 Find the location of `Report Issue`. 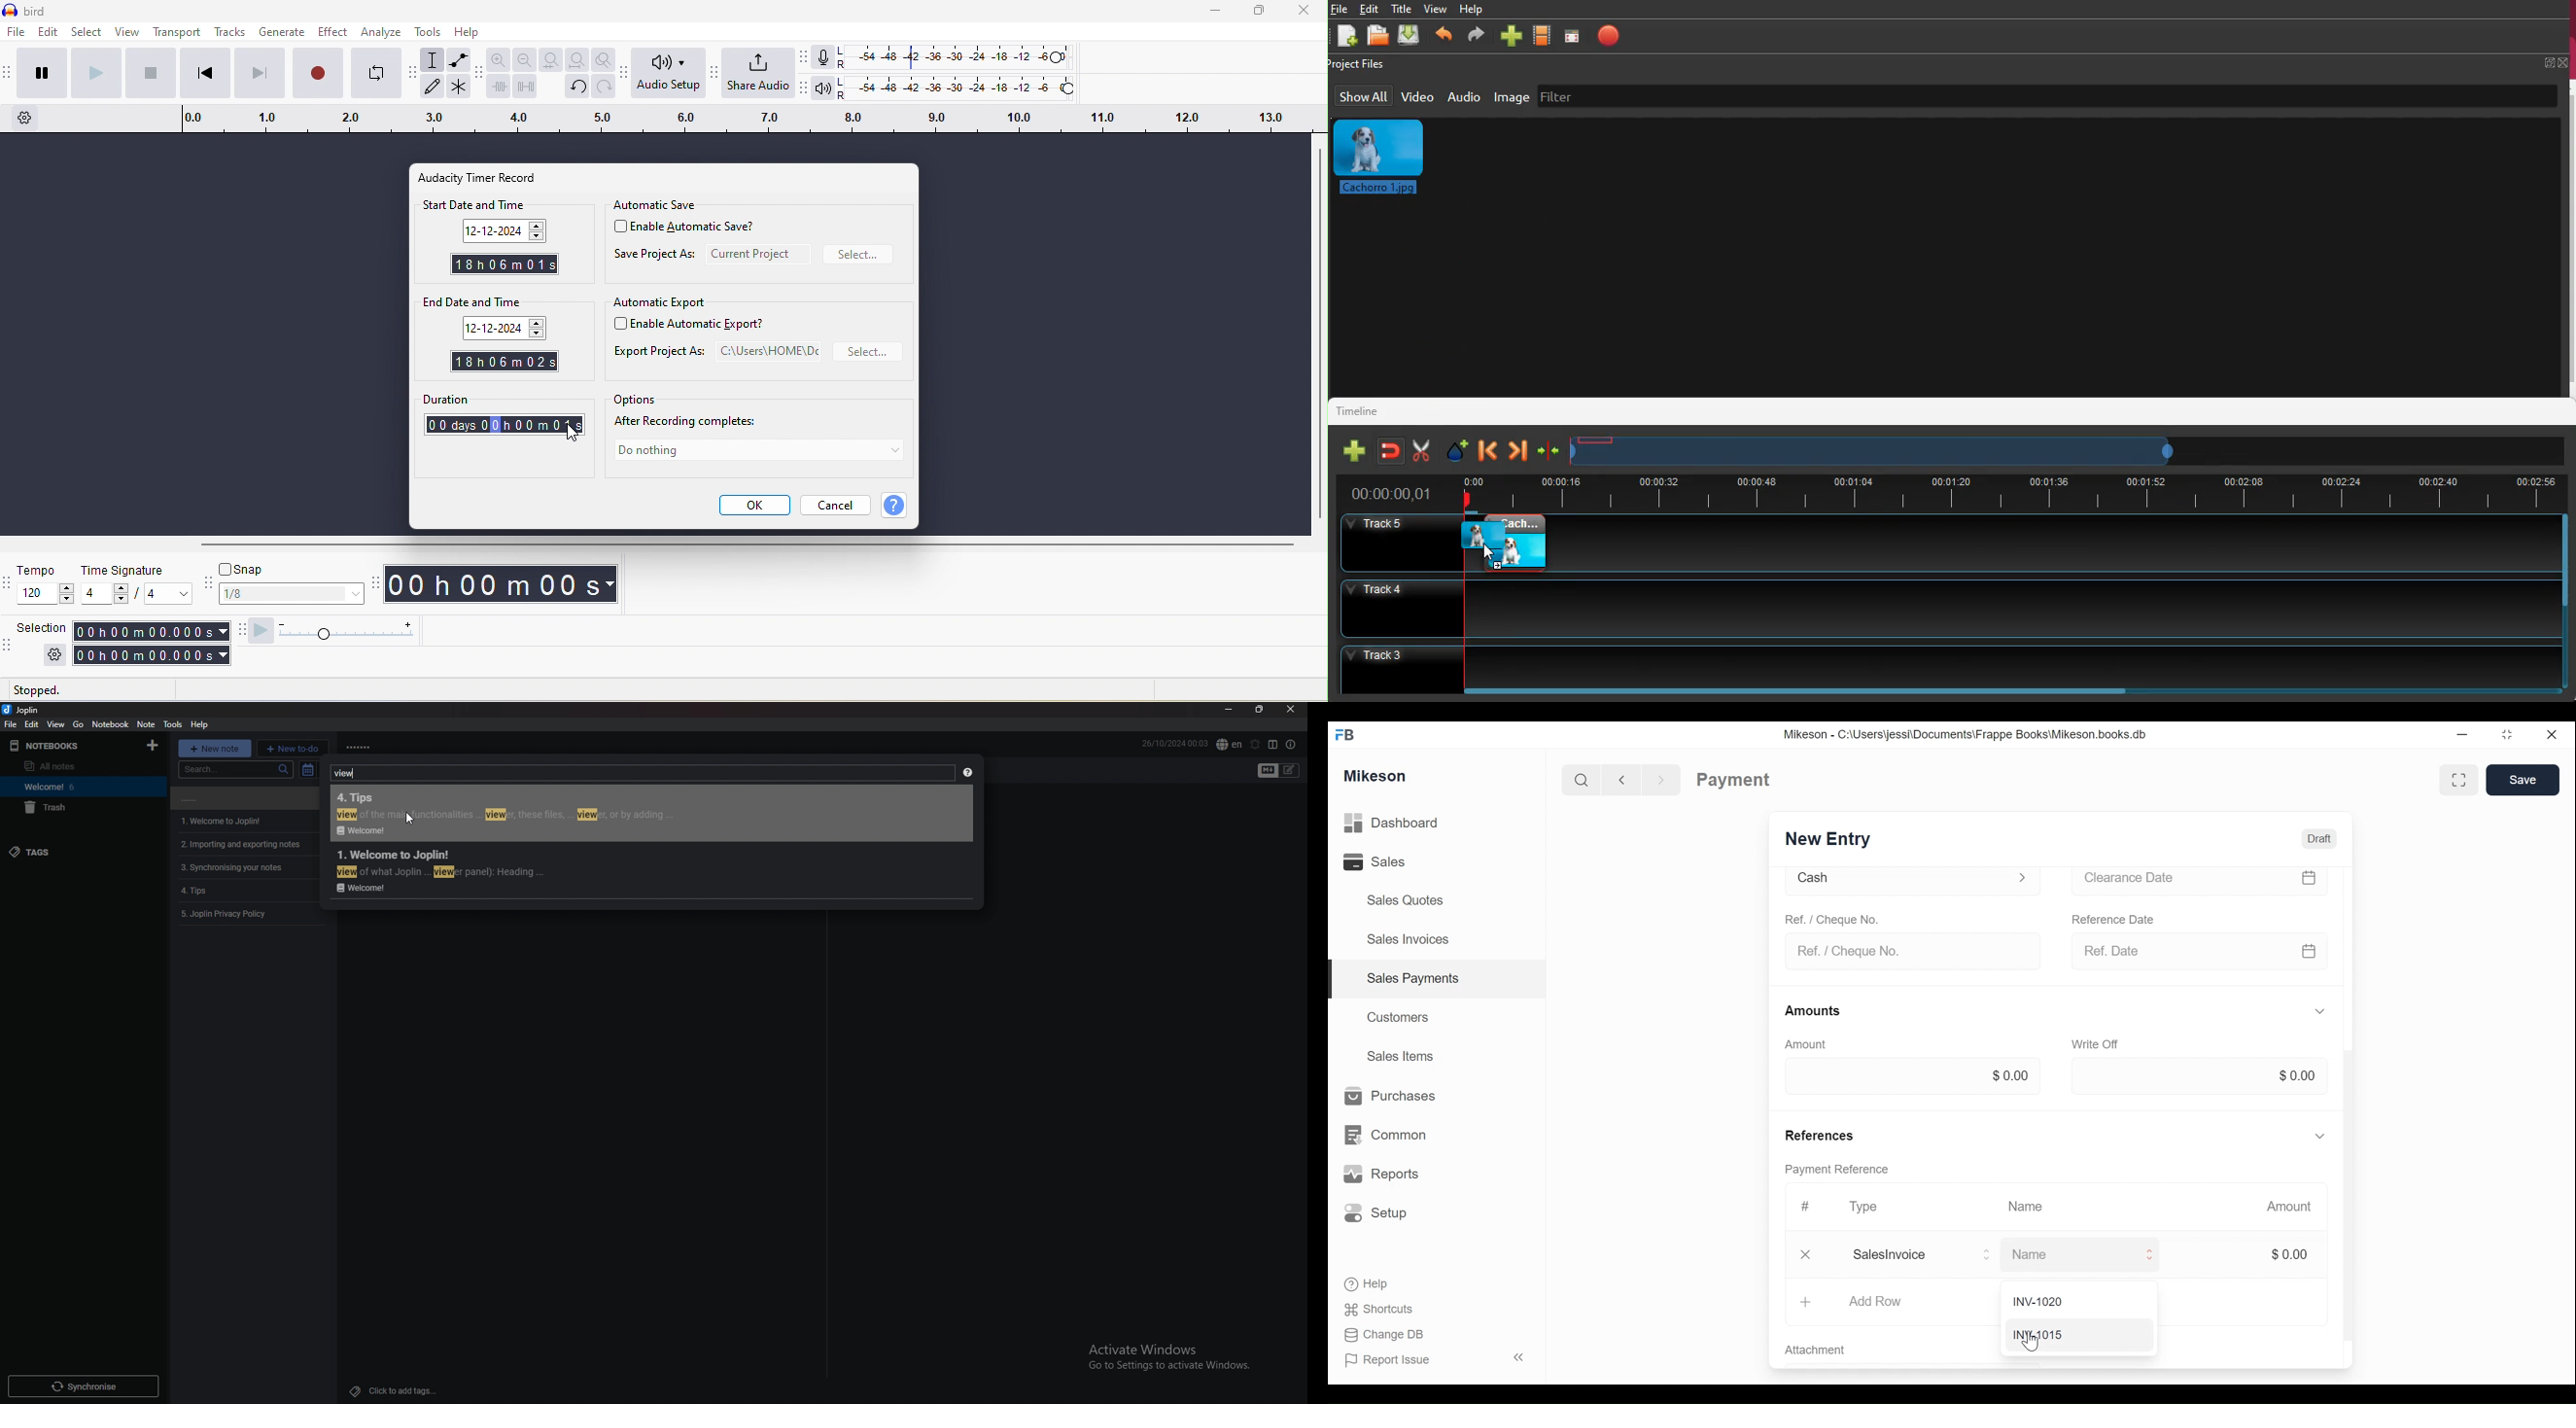

Report Issue is located at coordinates (1393, 1360).